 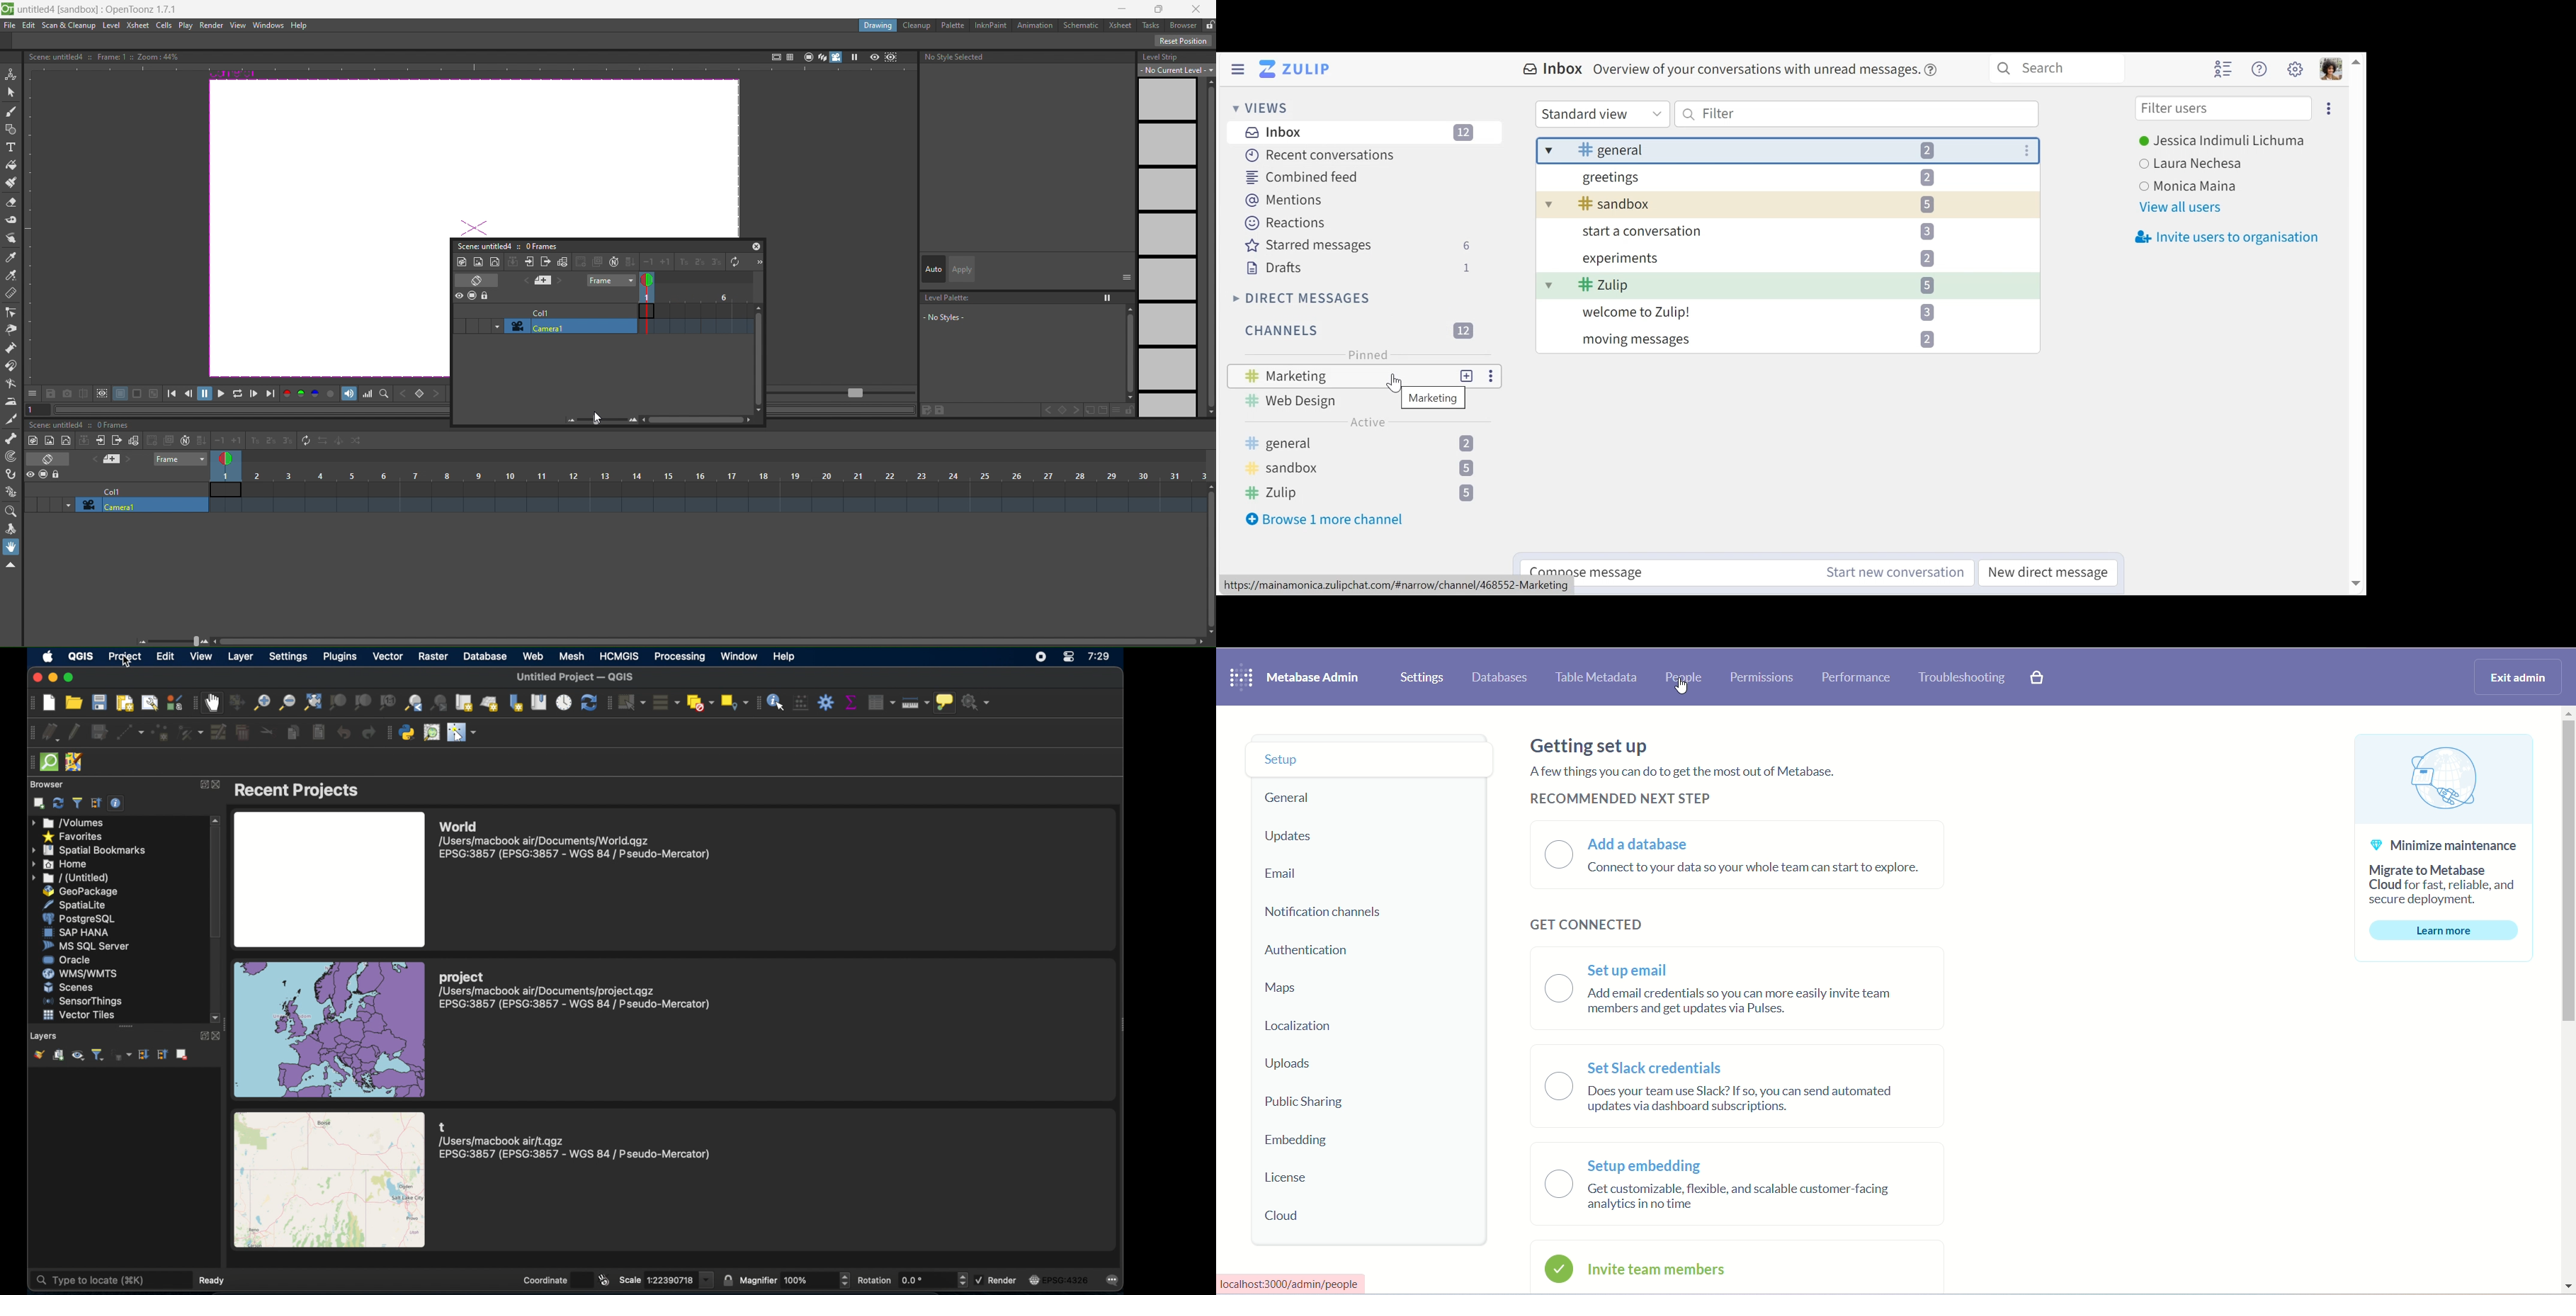 What do you see at coordinates (83, 892) in the screenshot?
I see `geopackage` at bounding box center [83, 892].